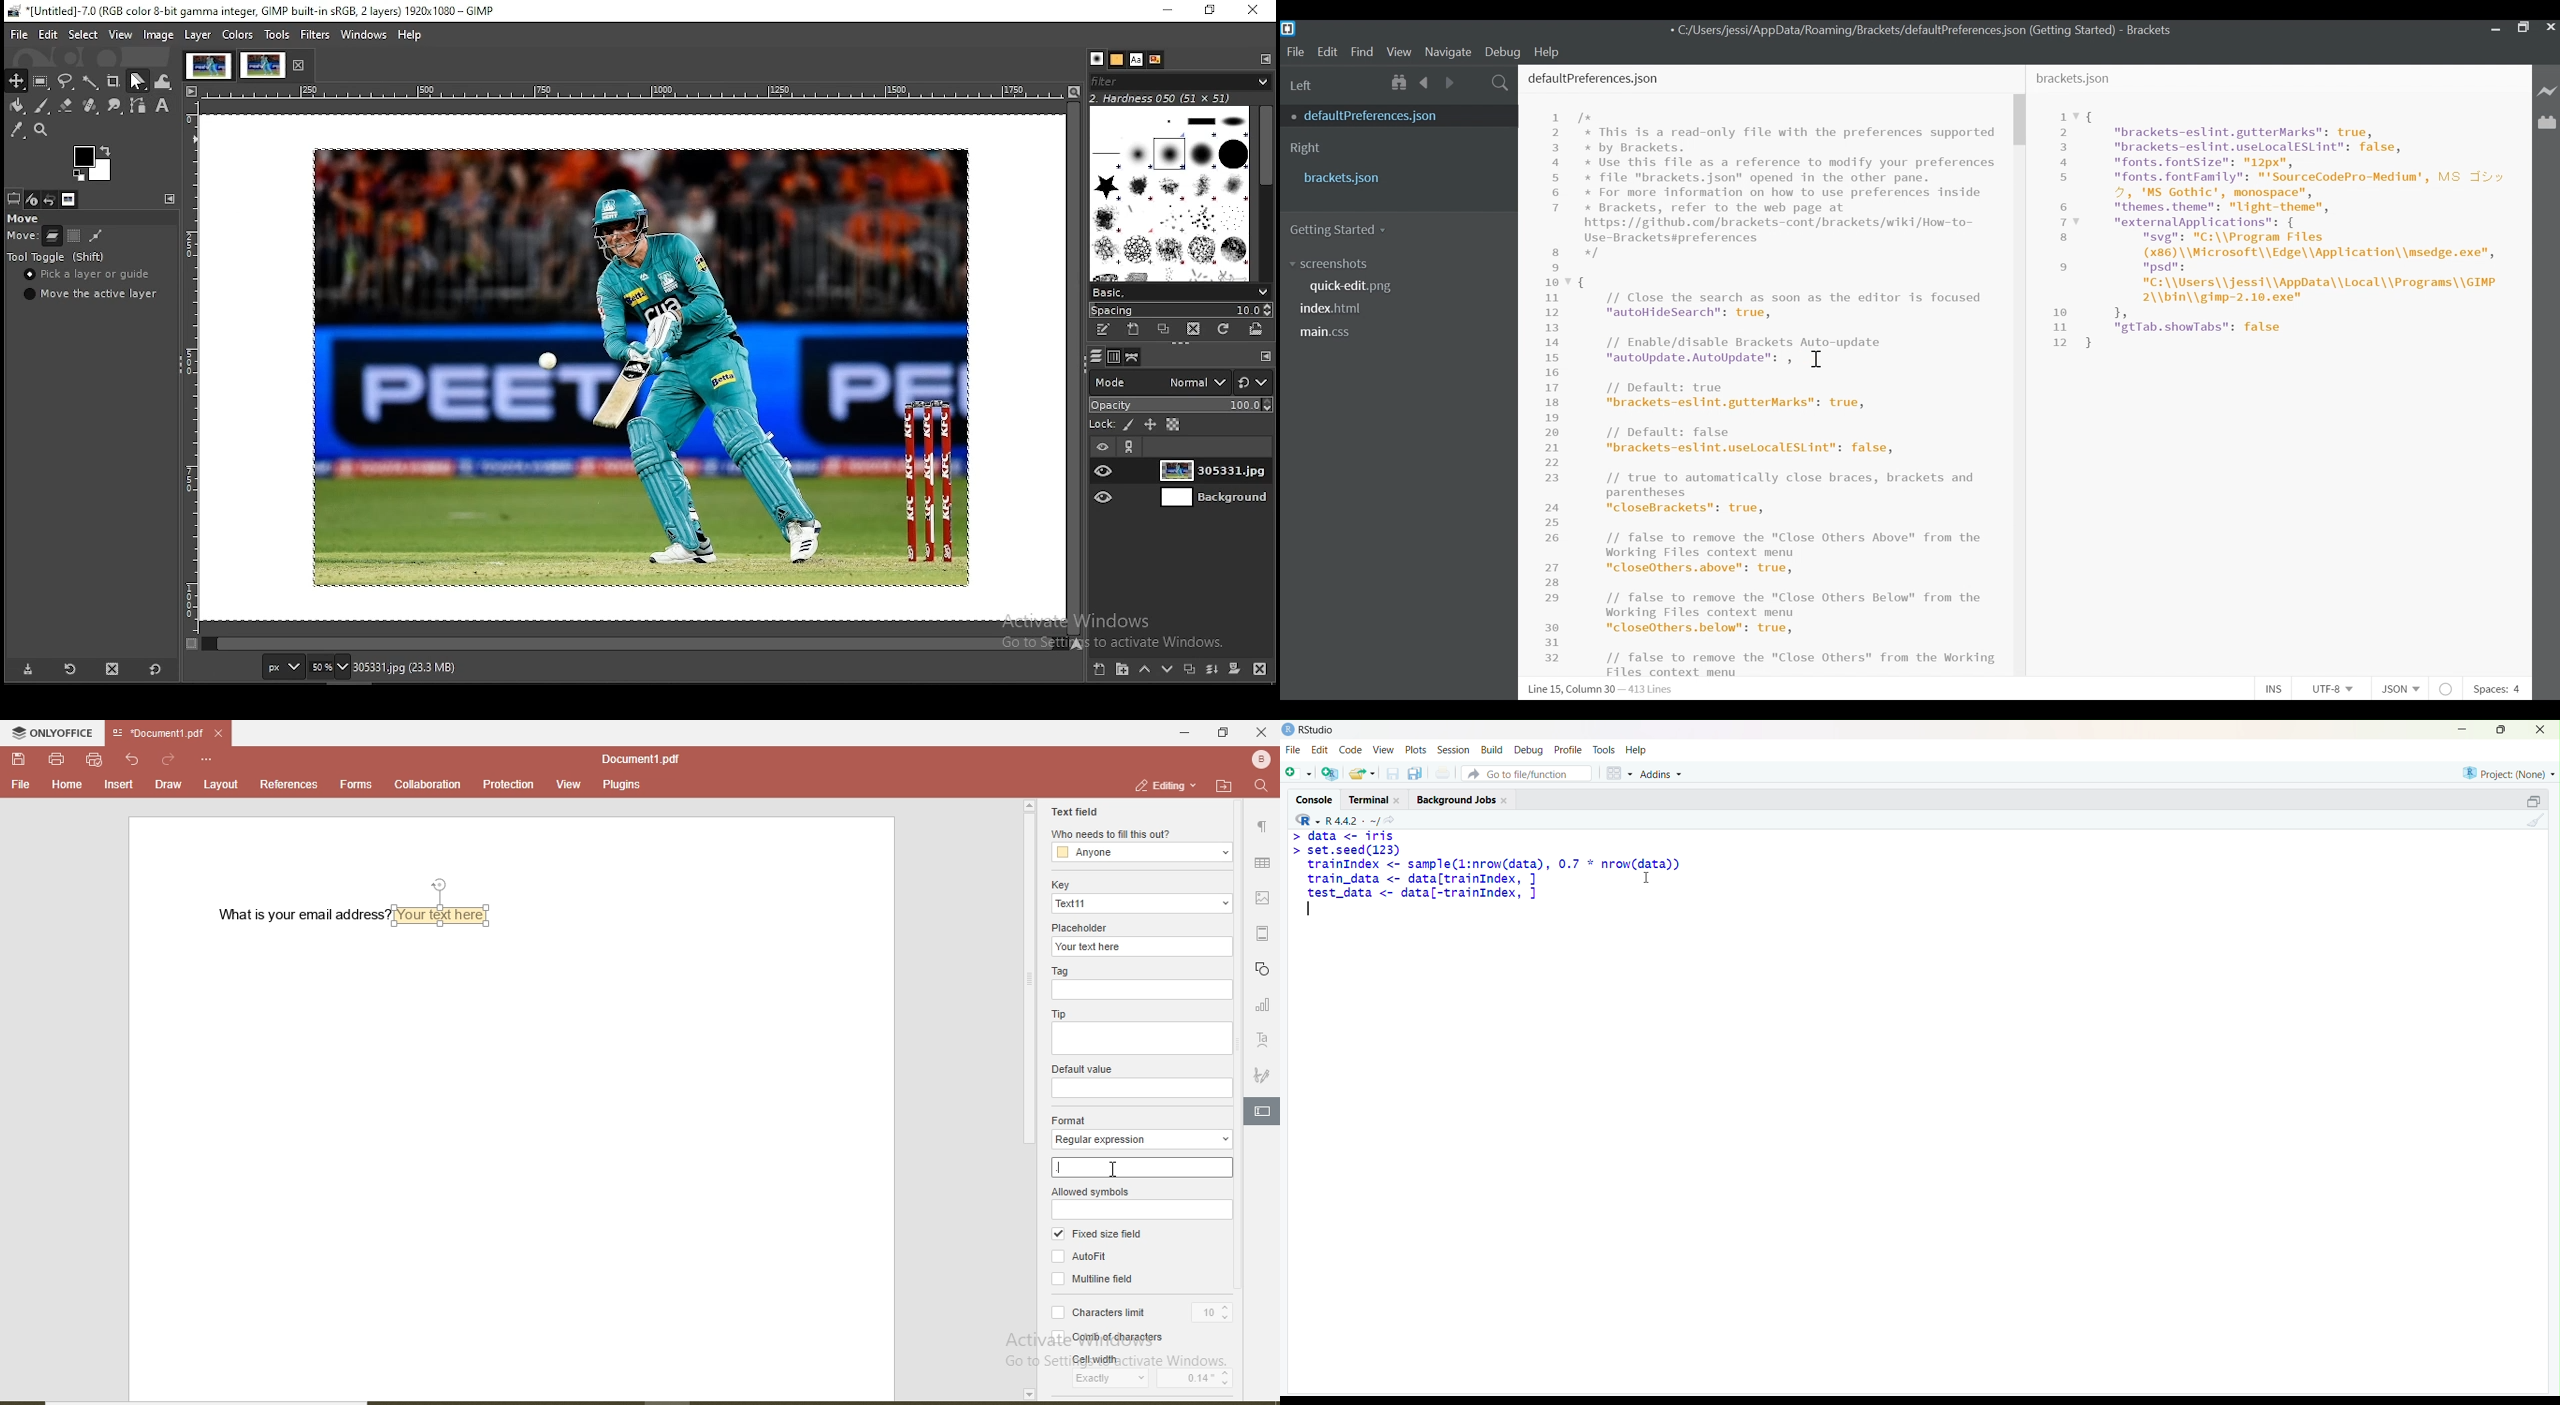 The image size is (2576, 1428). What do you see at coordinates (2463, 729) in the screenshot?
I see `Minimize` at bounding box center [2463, 729].